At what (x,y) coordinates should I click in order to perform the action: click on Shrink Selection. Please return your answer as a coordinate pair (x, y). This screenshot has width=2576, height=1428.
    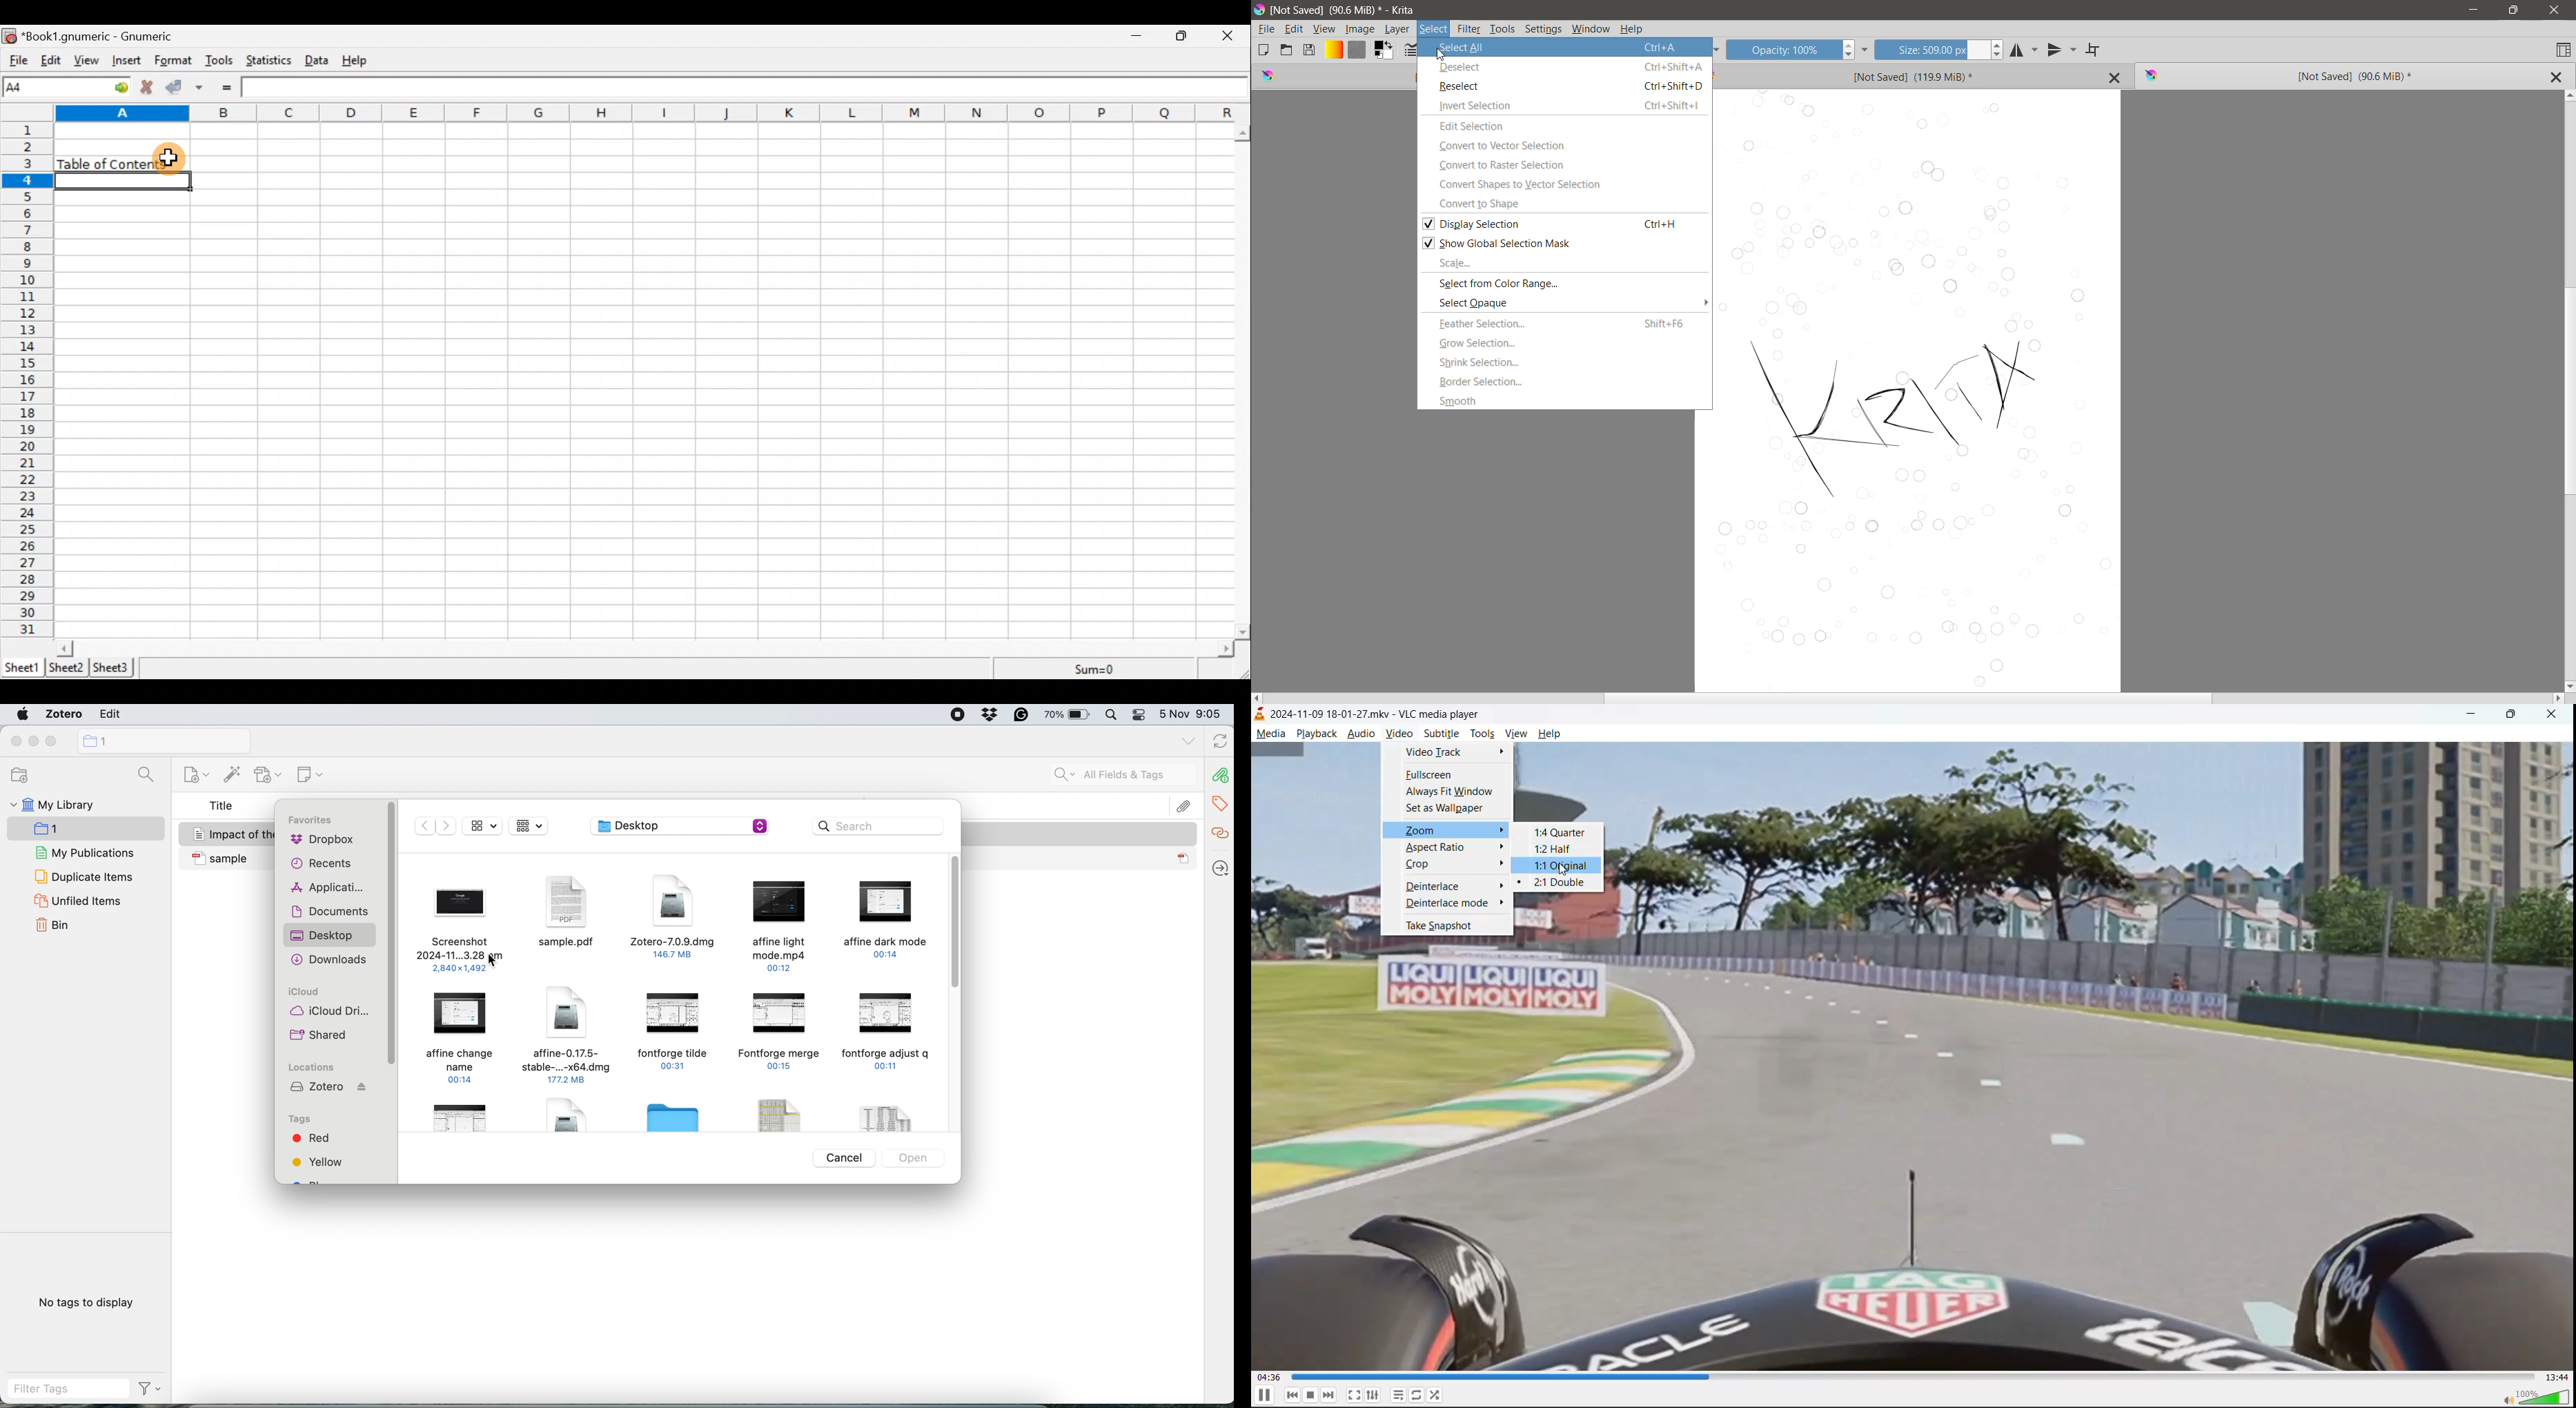
    Looking at the image, I should click on (1566, 362).